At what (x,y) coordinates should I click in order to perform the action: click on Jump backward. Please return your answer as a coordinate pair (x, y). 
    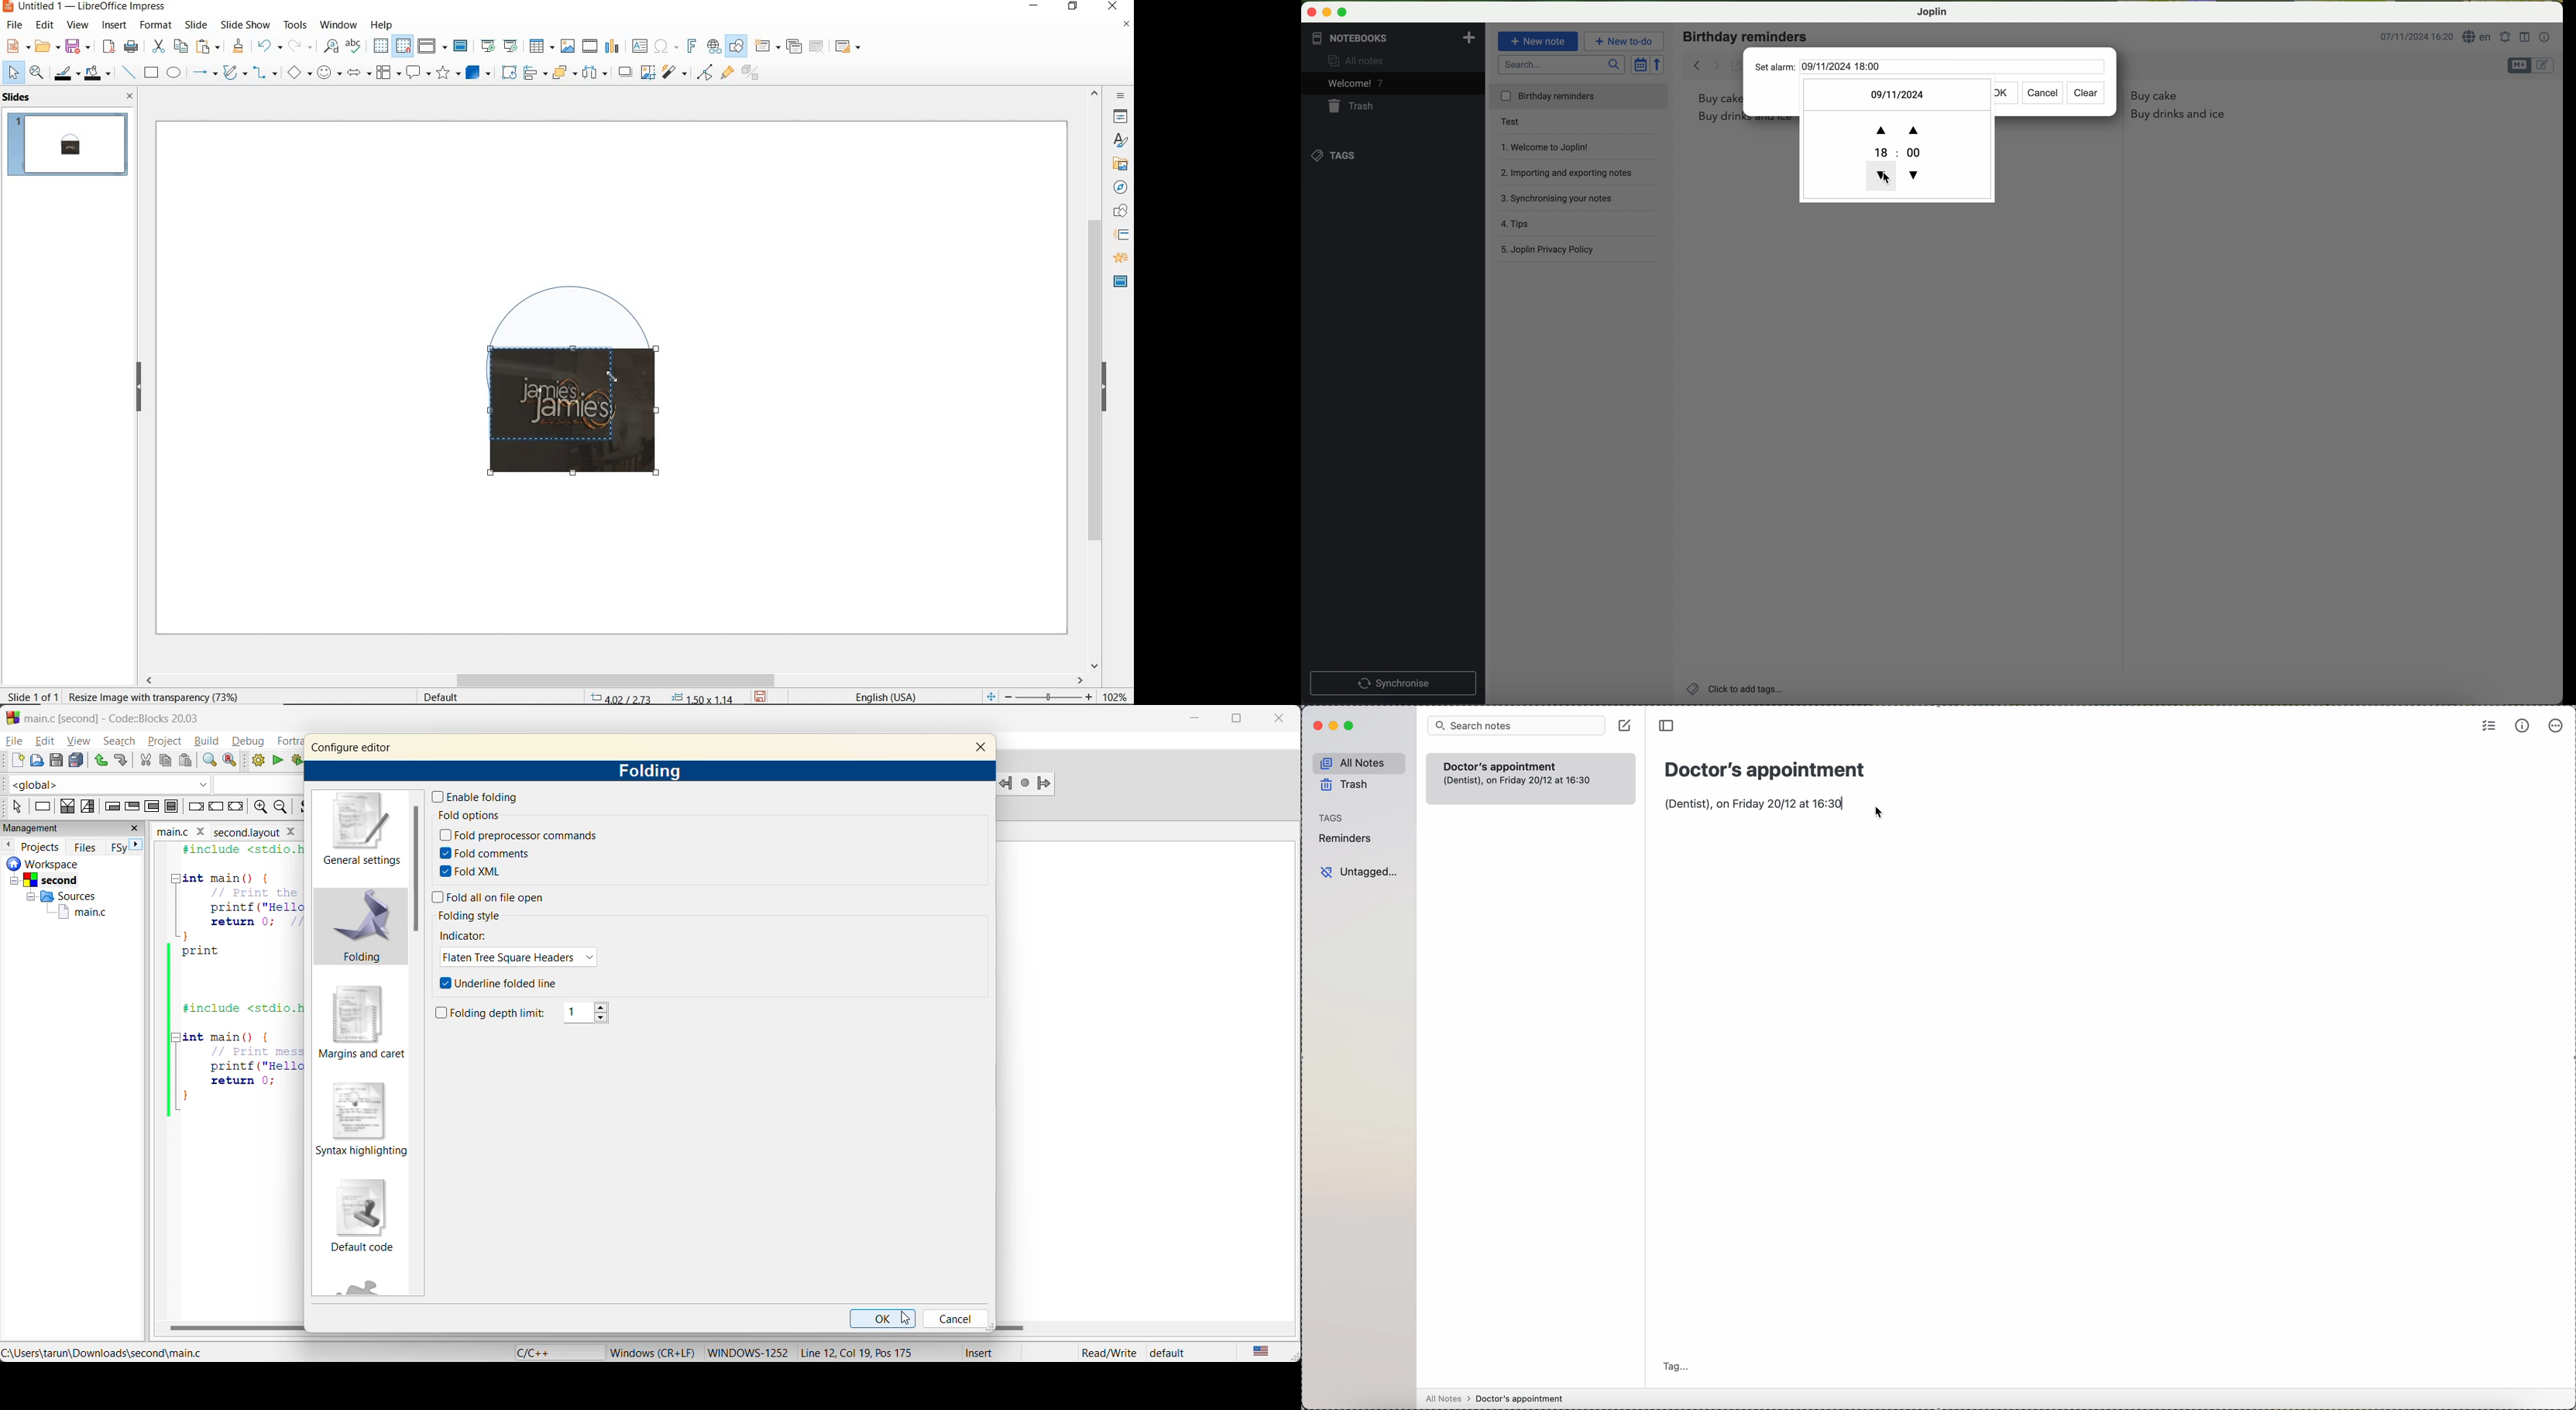
    Looking at the image, I should click on (1006, 782).